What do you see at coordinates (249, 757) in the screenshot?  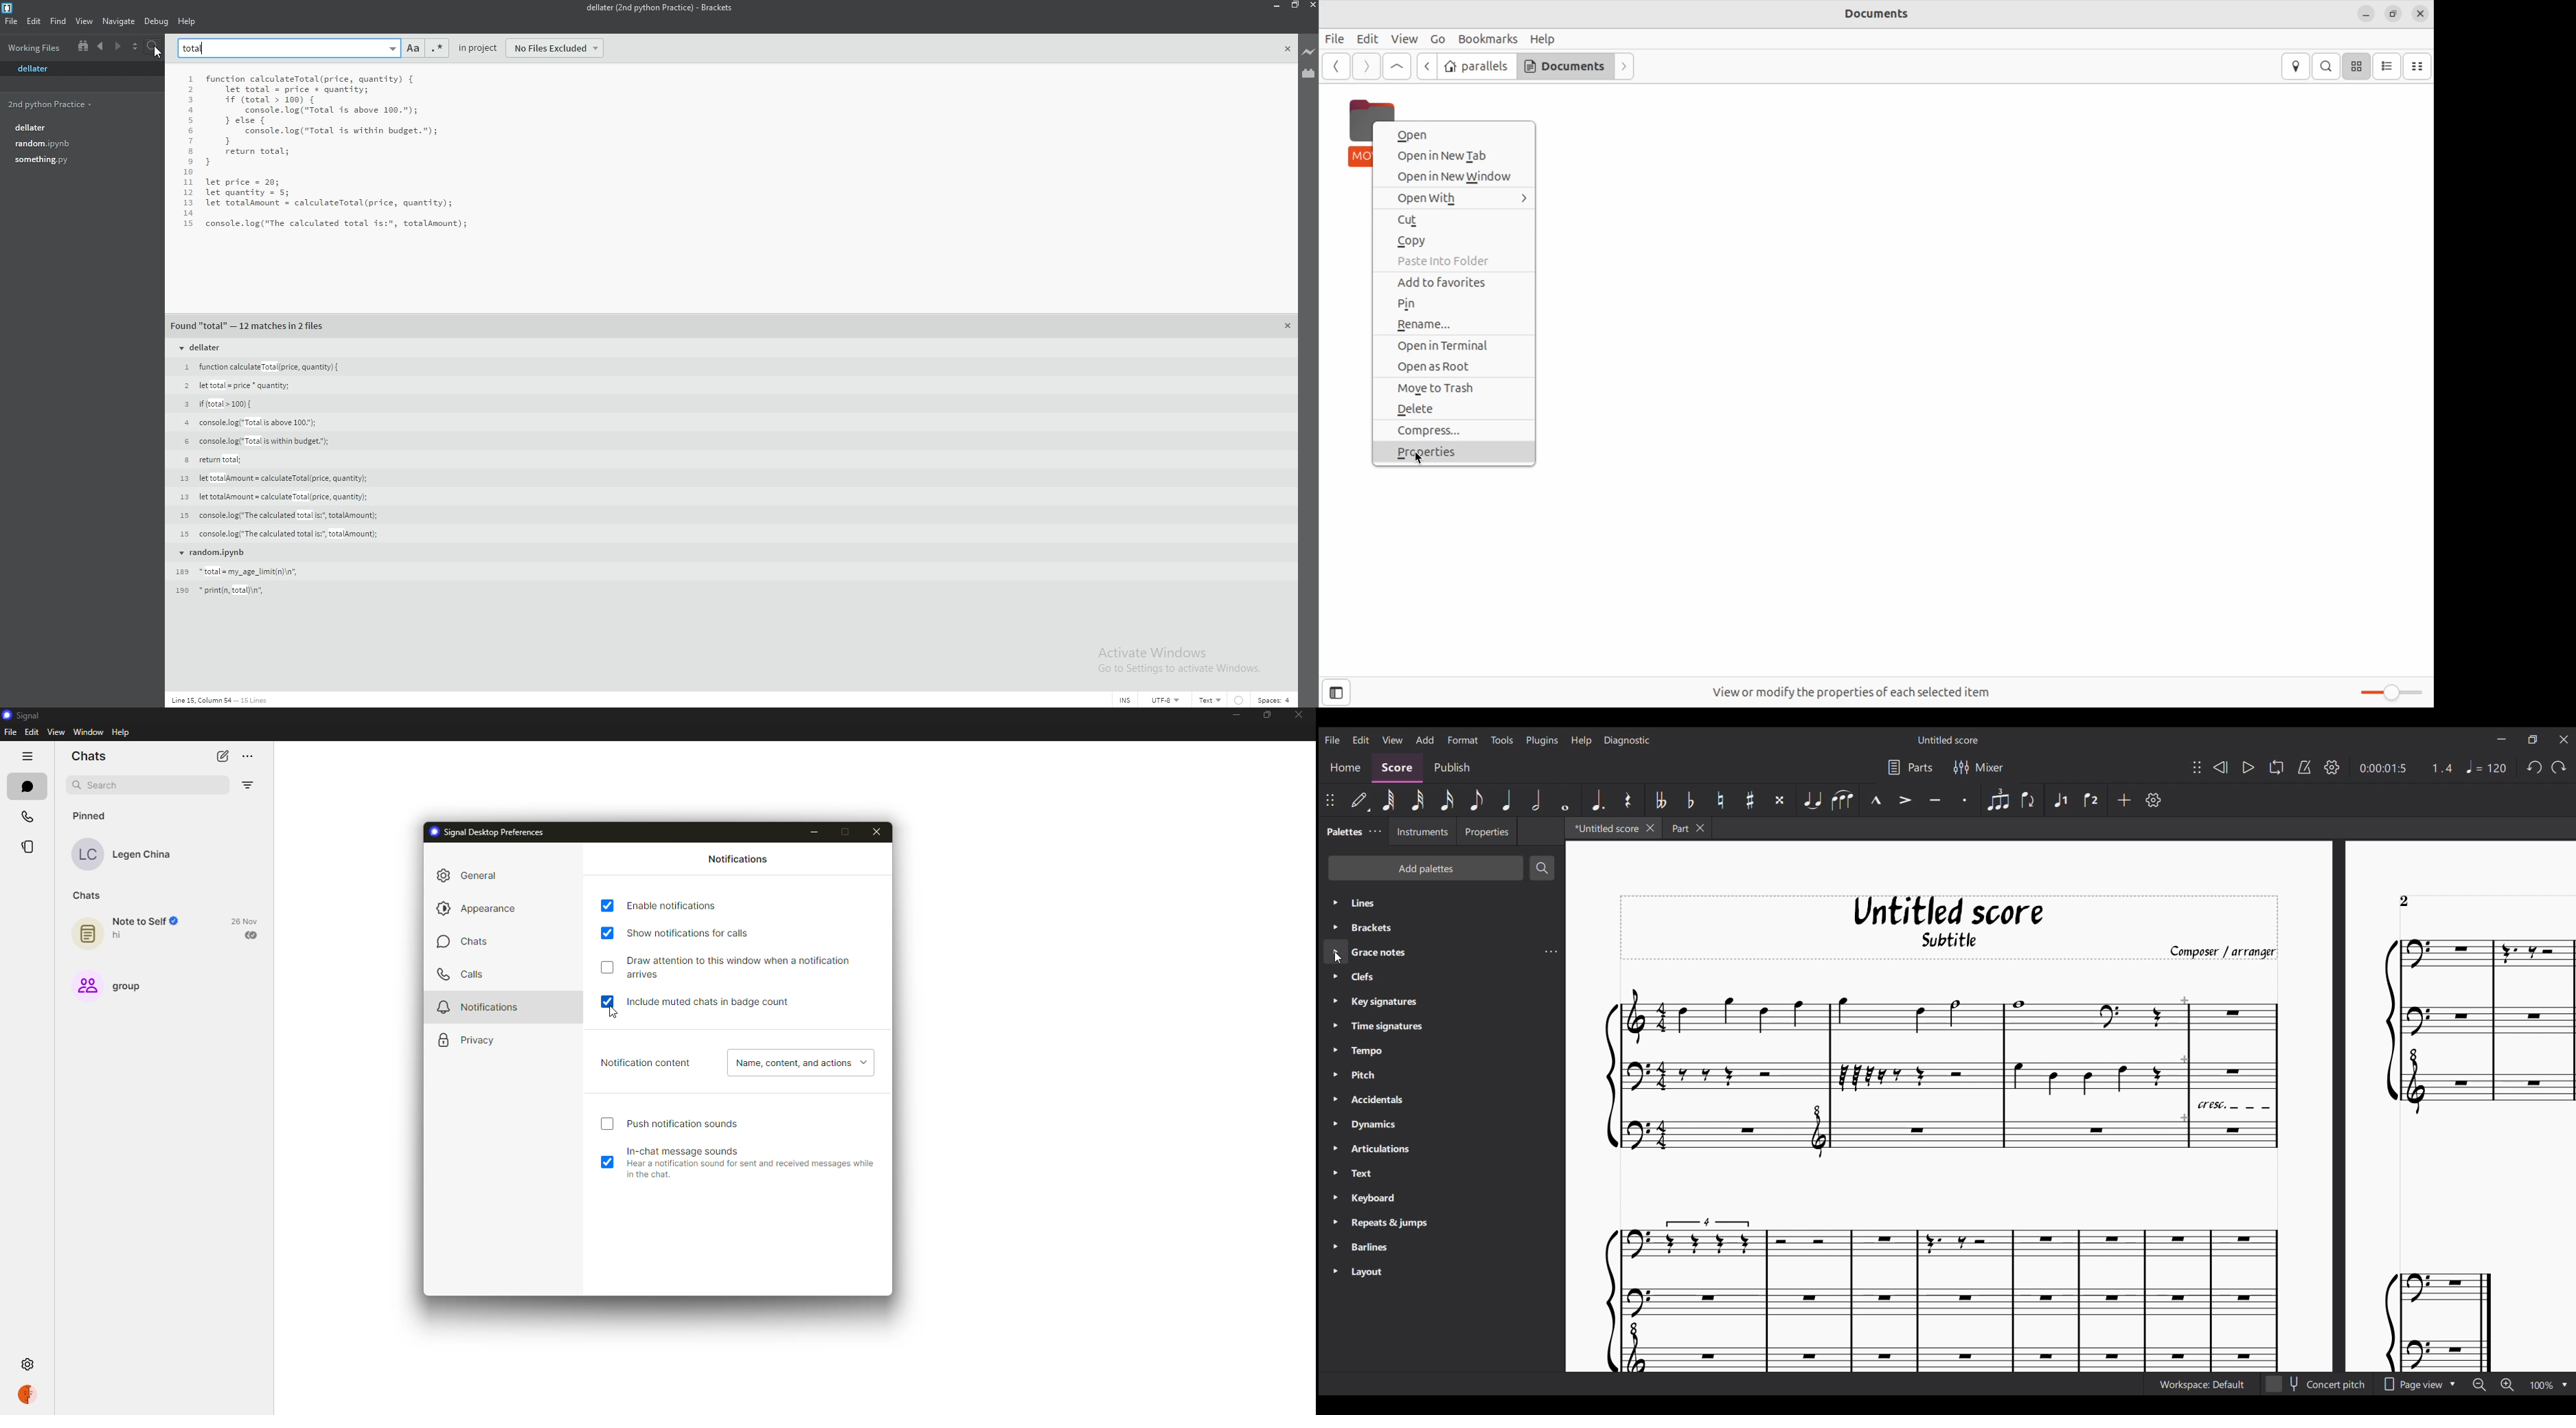 I see `more` at bounding box center [249, 757].